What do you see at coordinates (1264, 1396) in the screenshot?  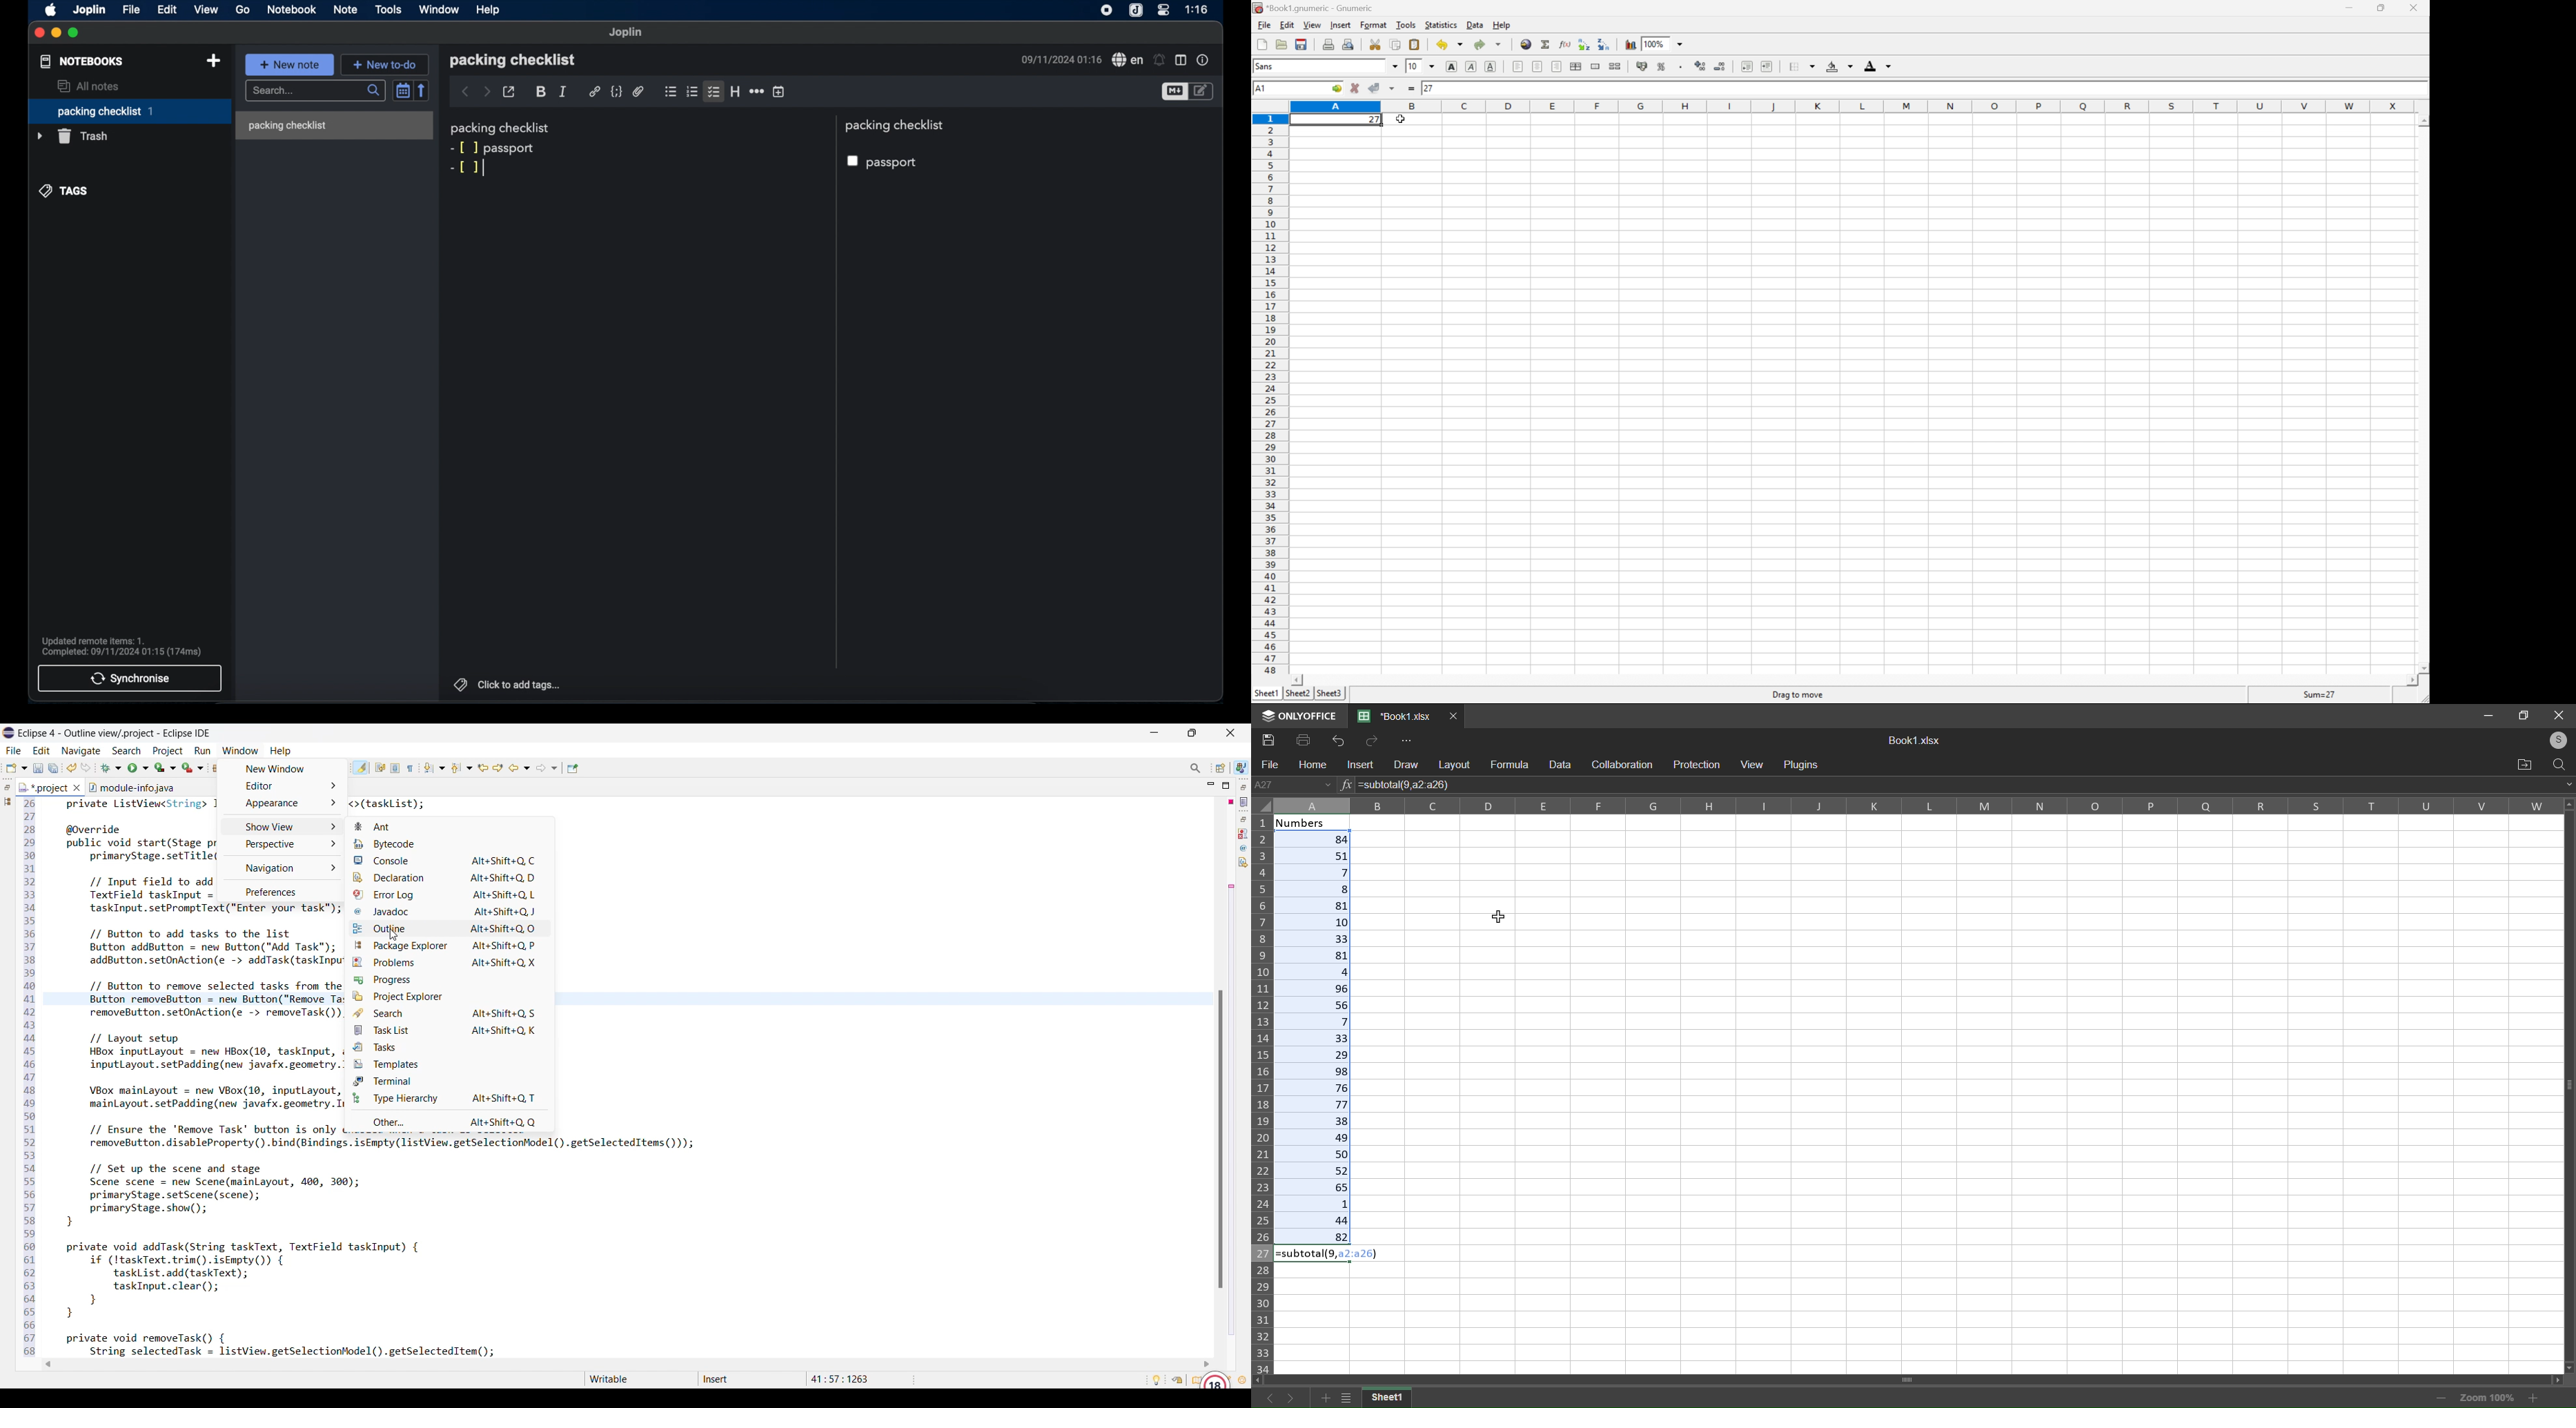 I see `previous` at bounding box center [1264, 1396].